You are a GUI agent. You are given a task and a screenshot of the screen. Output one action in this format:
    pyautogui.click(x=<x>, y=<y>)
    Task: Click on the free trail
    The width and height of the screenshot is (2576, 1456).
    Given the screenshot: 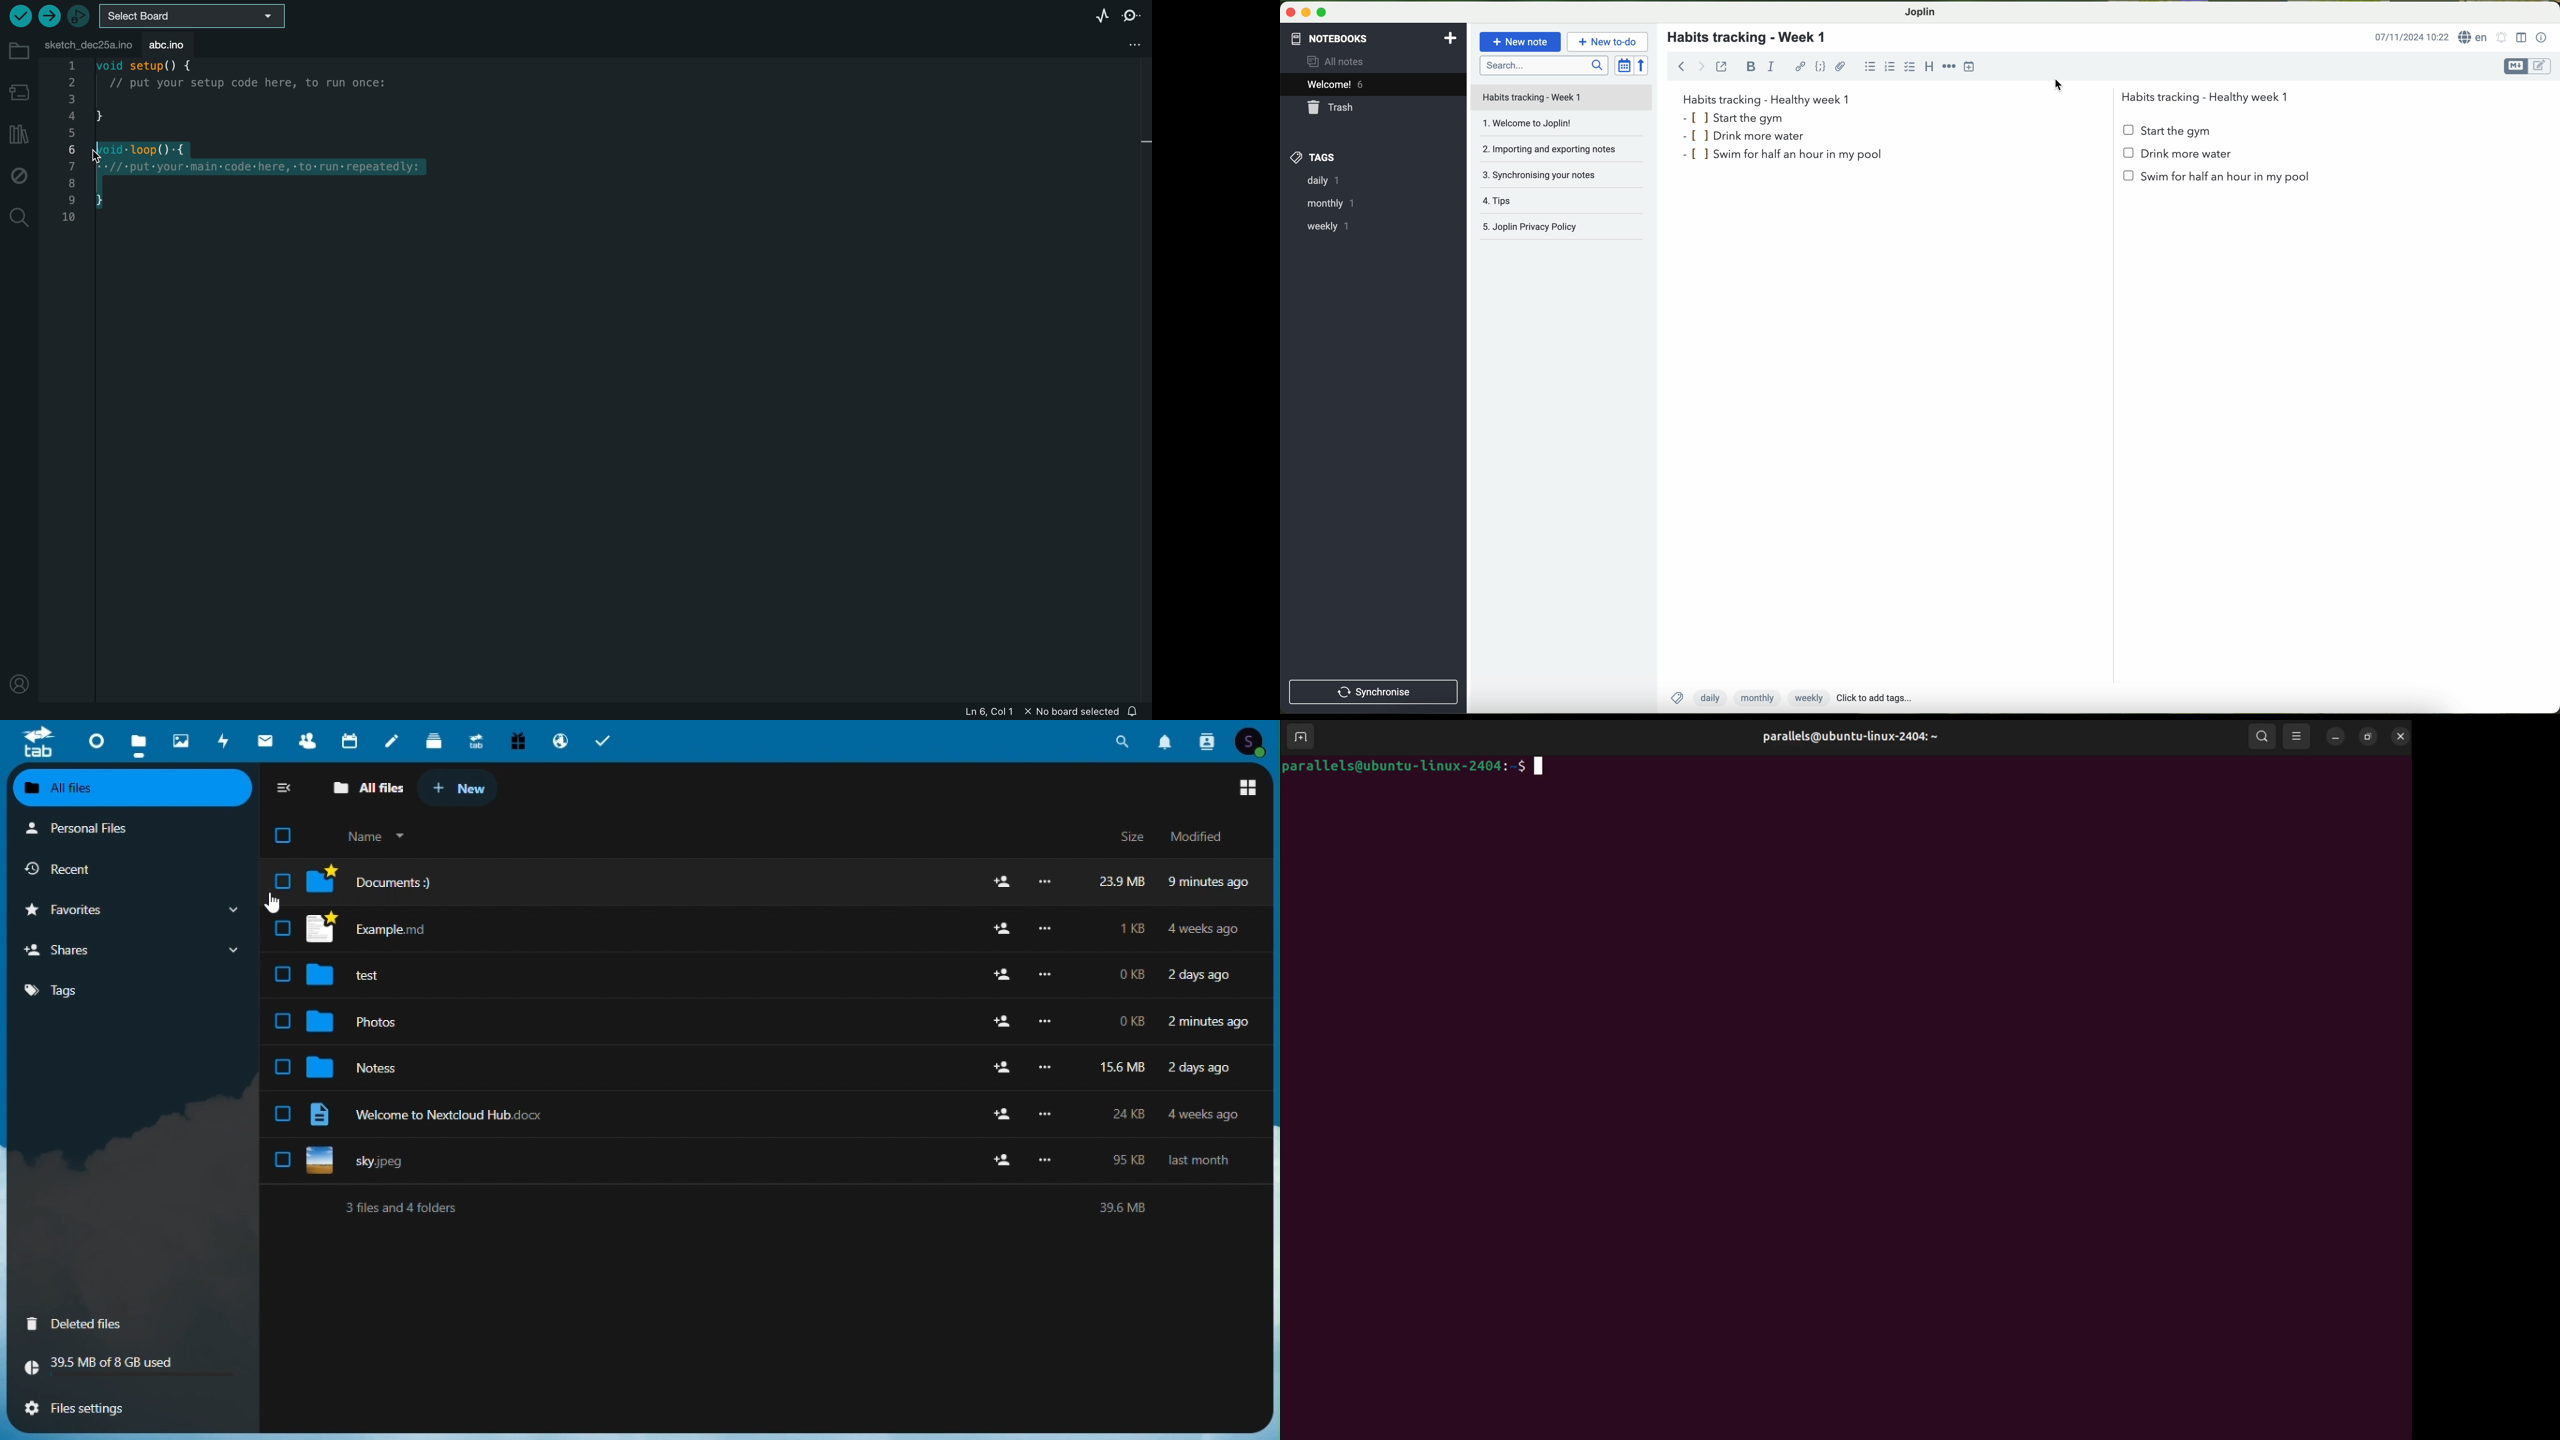 What is the action you would take?
    pyautogui.click(x=517, y=739)
    